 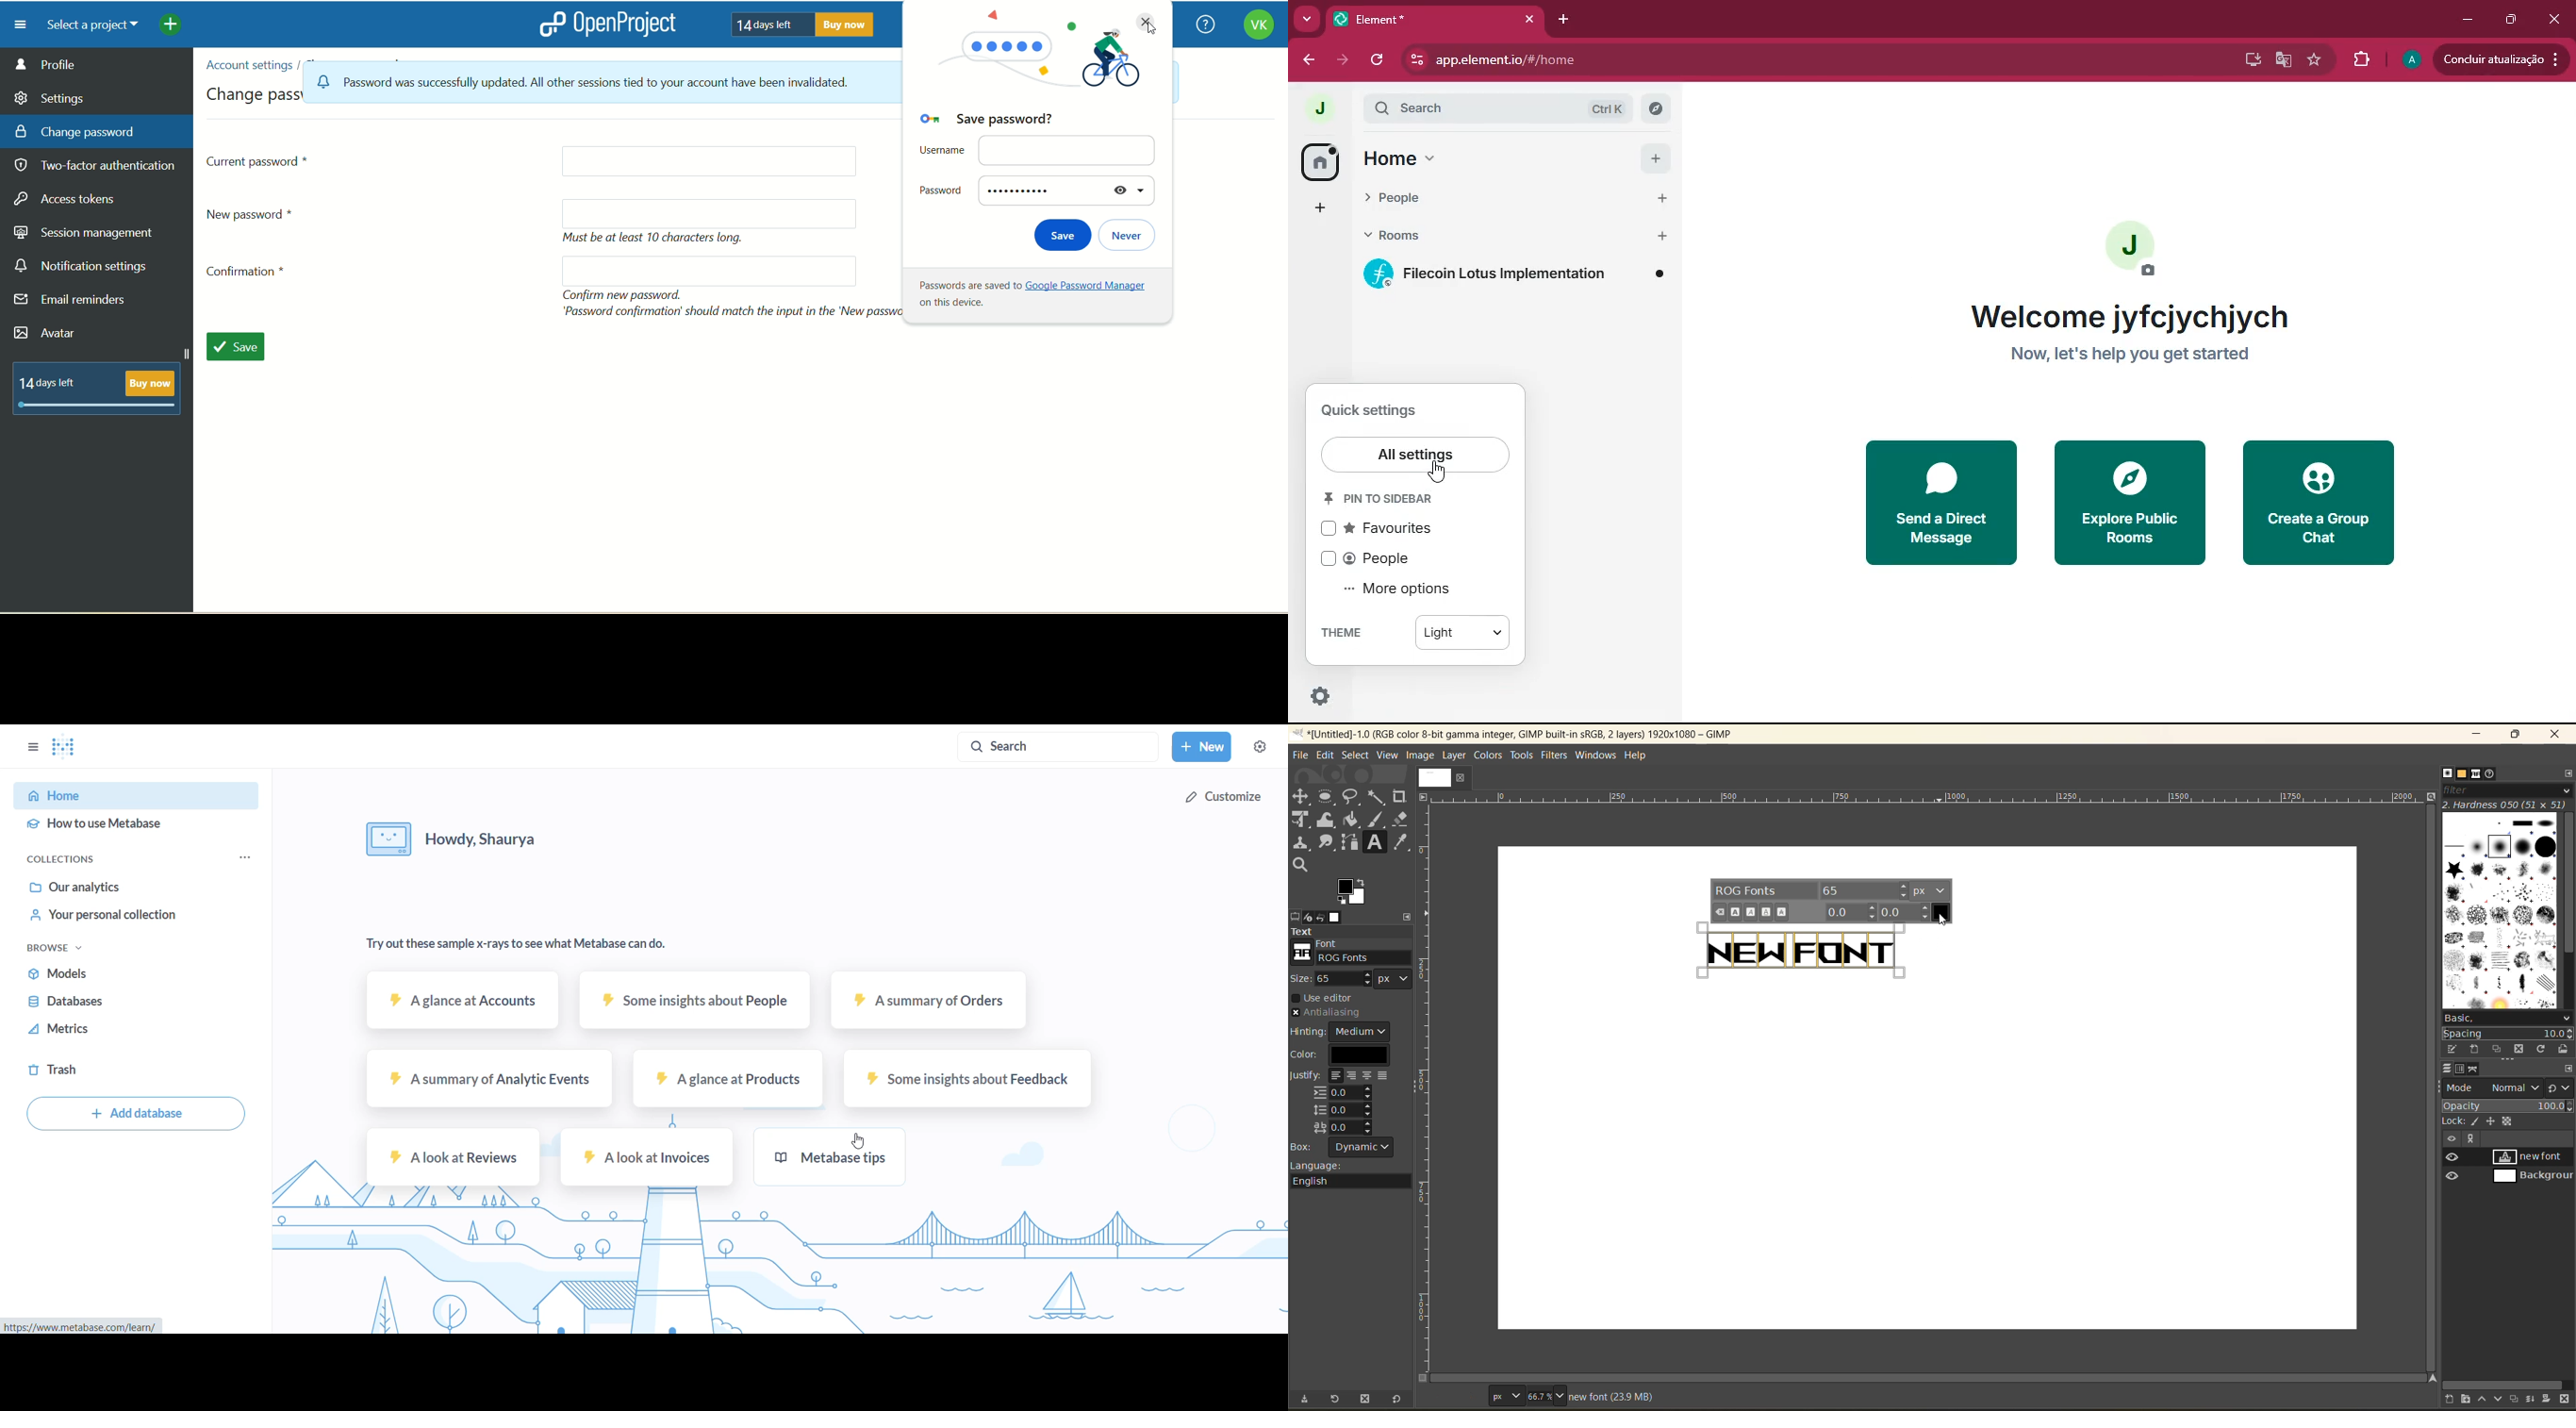 What do you see at coordinates (1662, 237) in the screenshot?
I see `add button` at bounding box center [1662, 237].